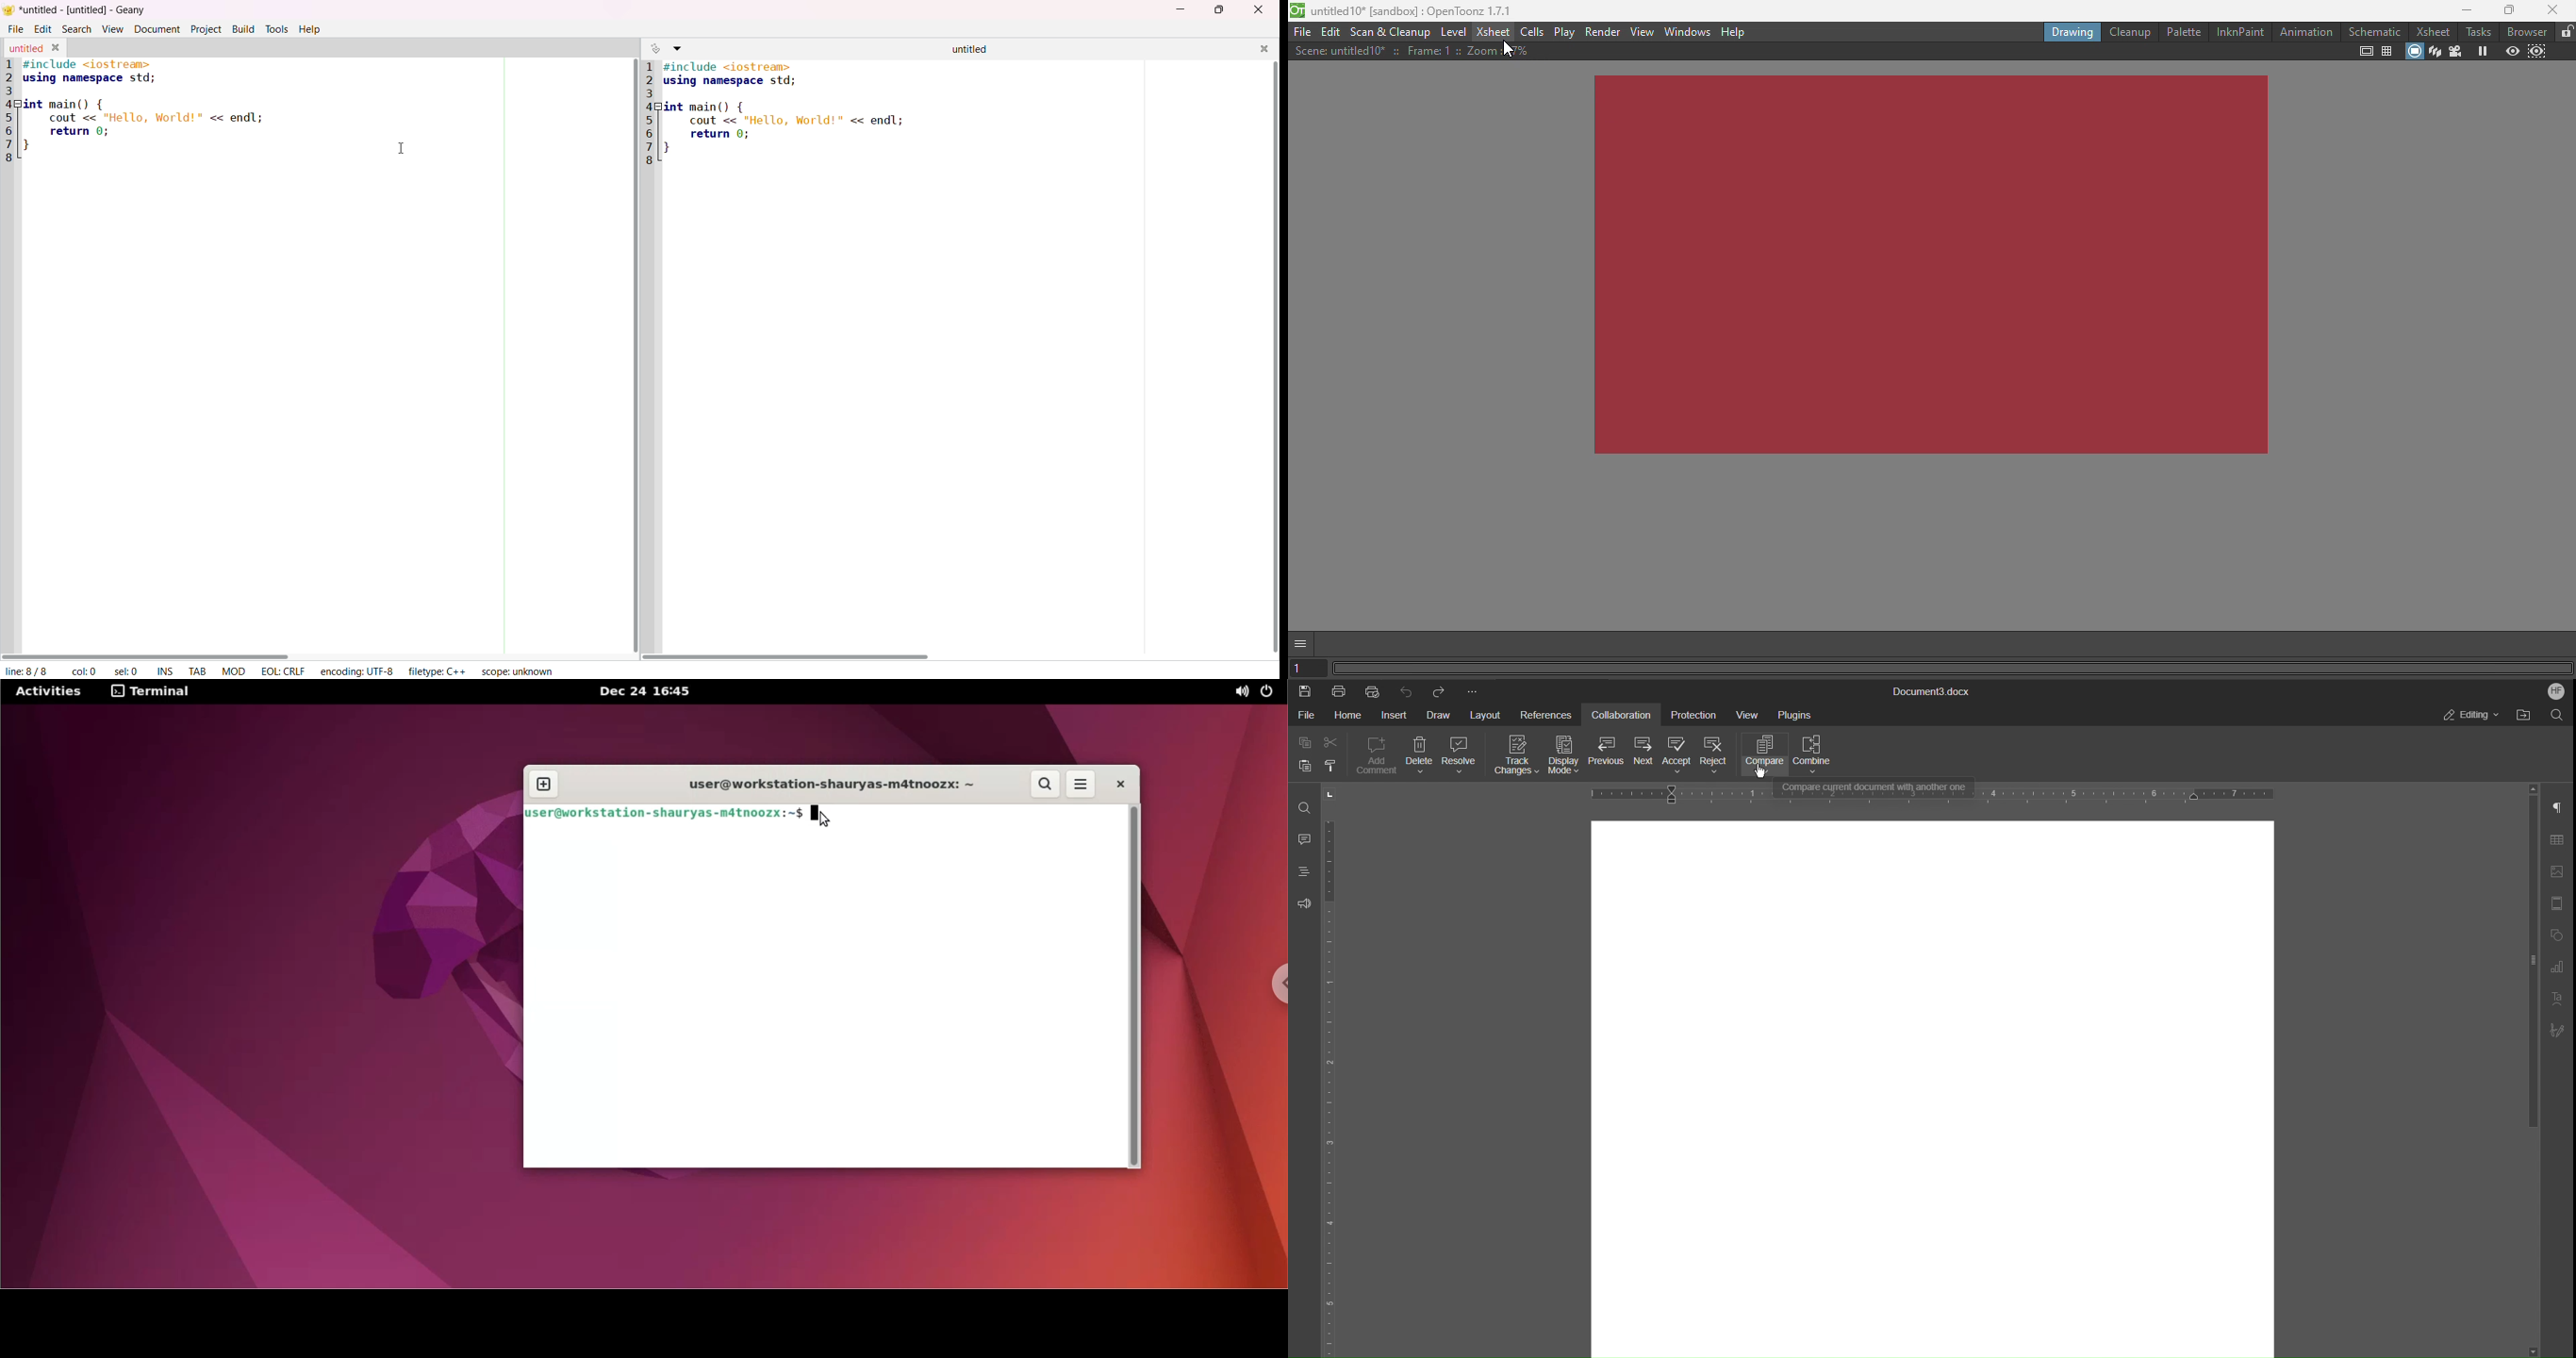 The image size is (2576, 1372). I want to click on Graph Settings, so click(2557, 969).